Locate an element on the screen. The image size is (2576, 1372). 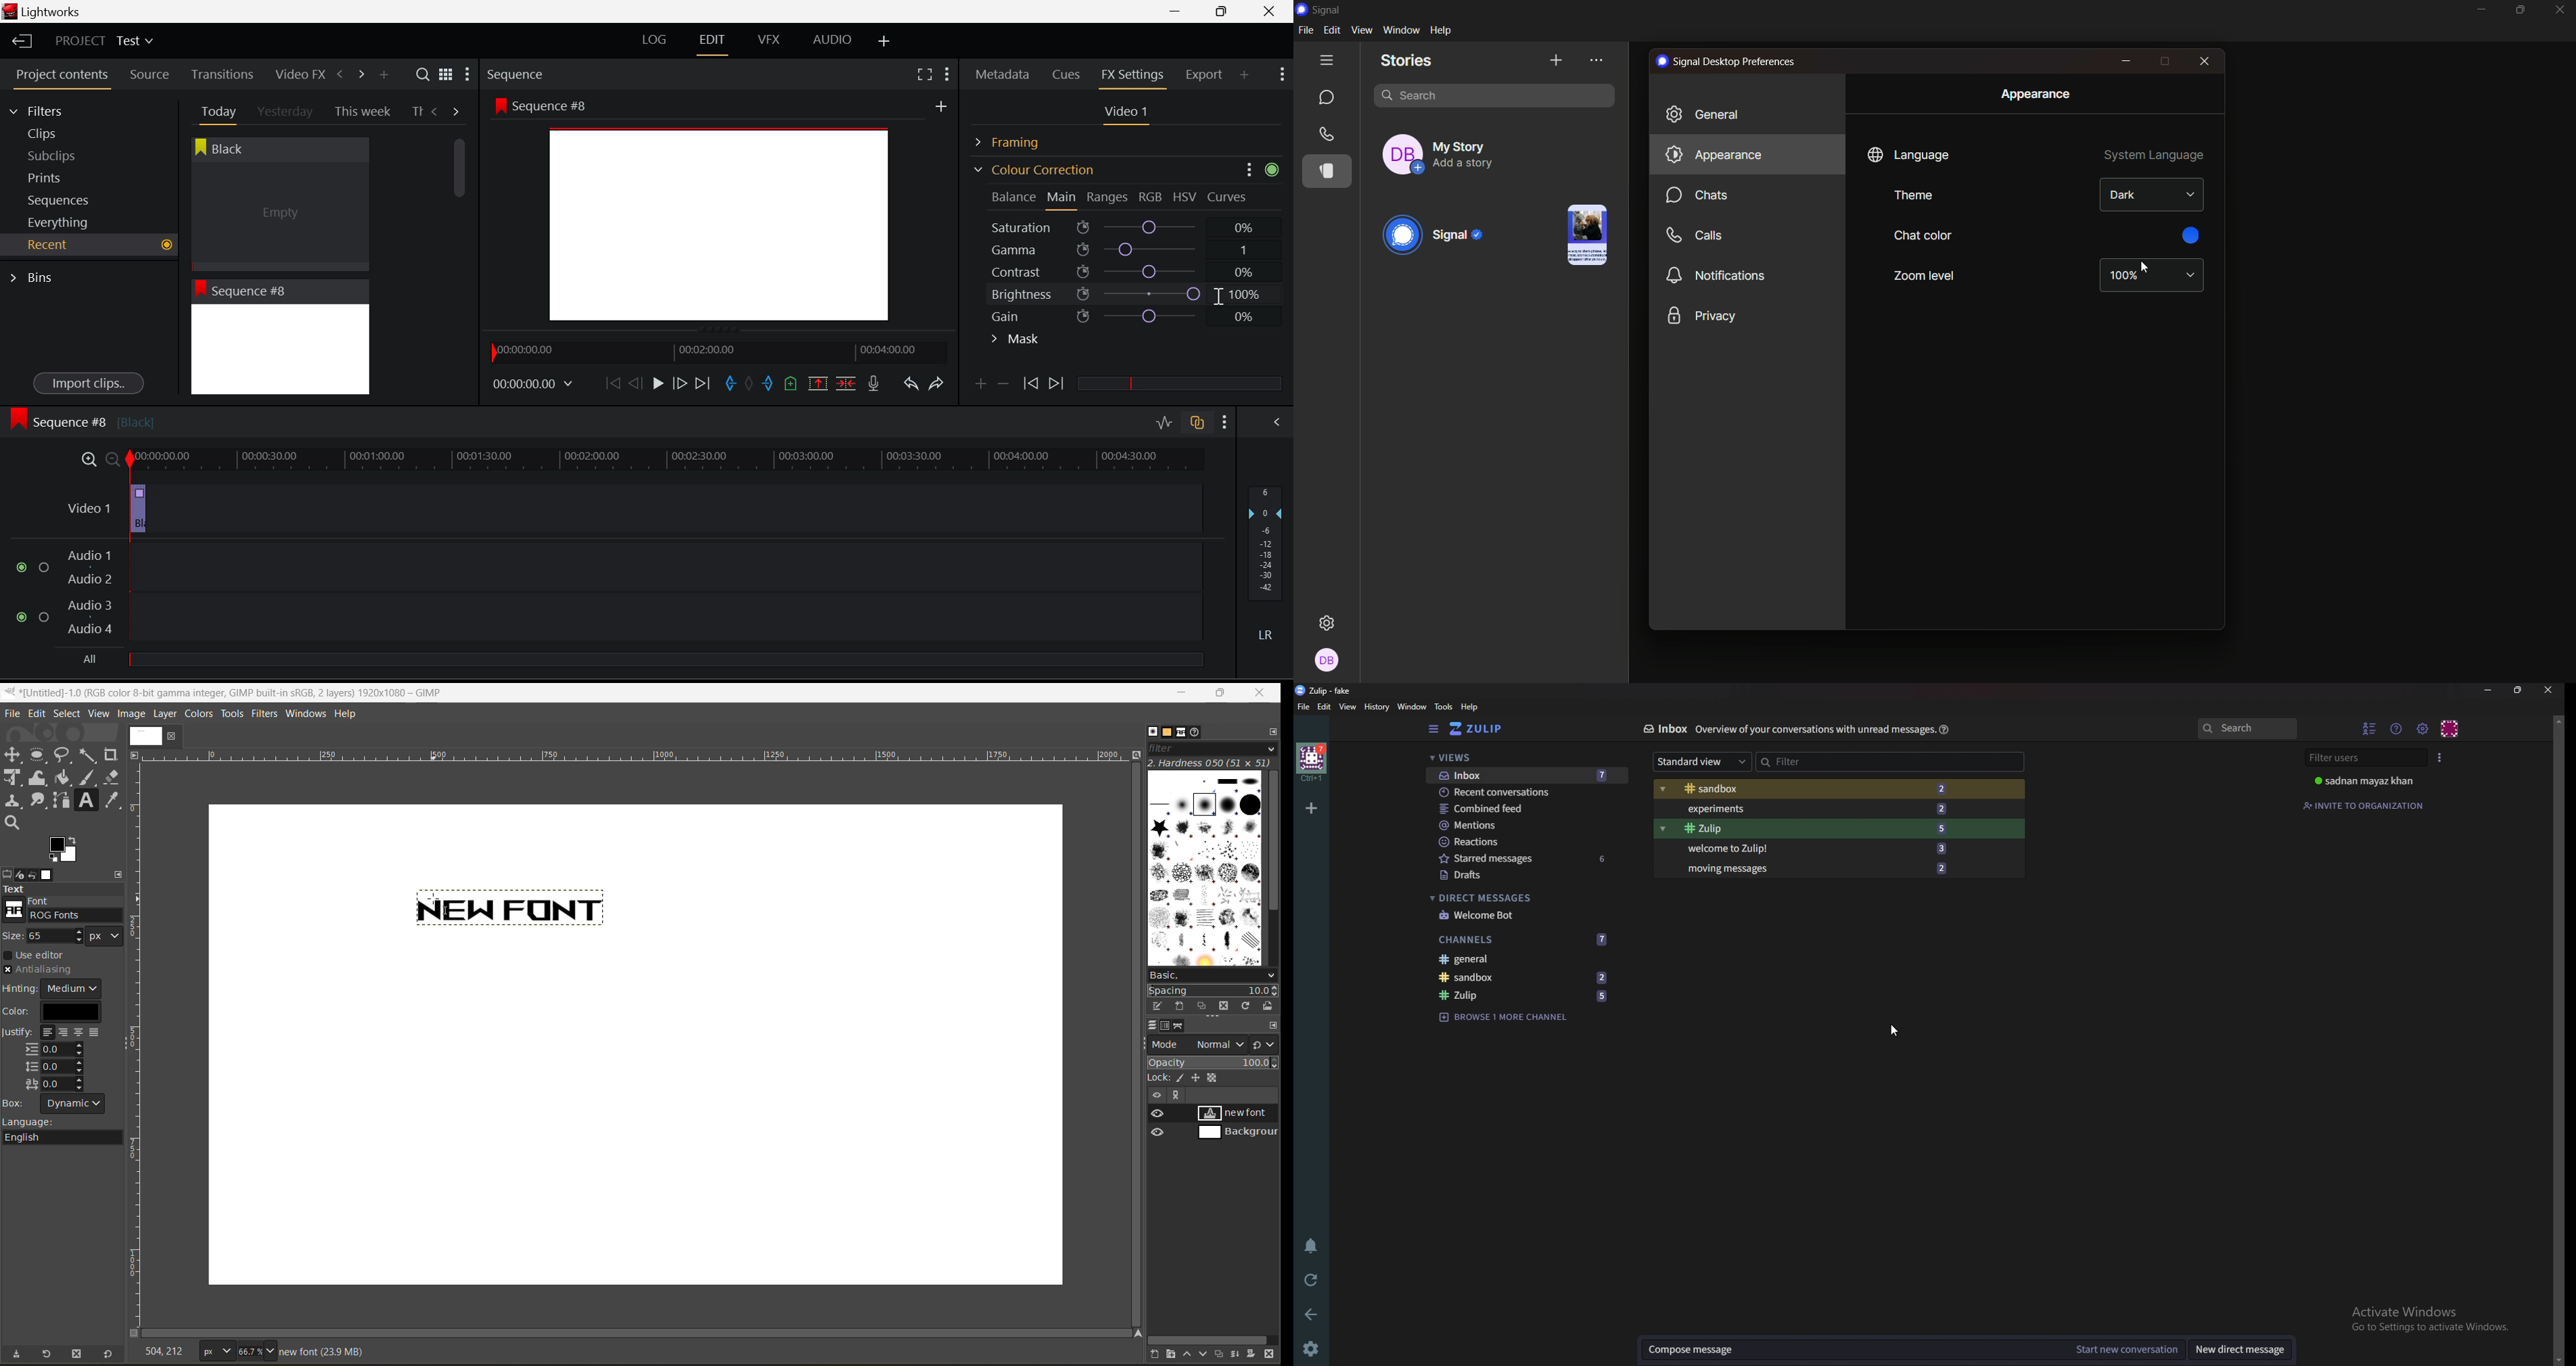
Transitions is located at coordinates (222, 74).